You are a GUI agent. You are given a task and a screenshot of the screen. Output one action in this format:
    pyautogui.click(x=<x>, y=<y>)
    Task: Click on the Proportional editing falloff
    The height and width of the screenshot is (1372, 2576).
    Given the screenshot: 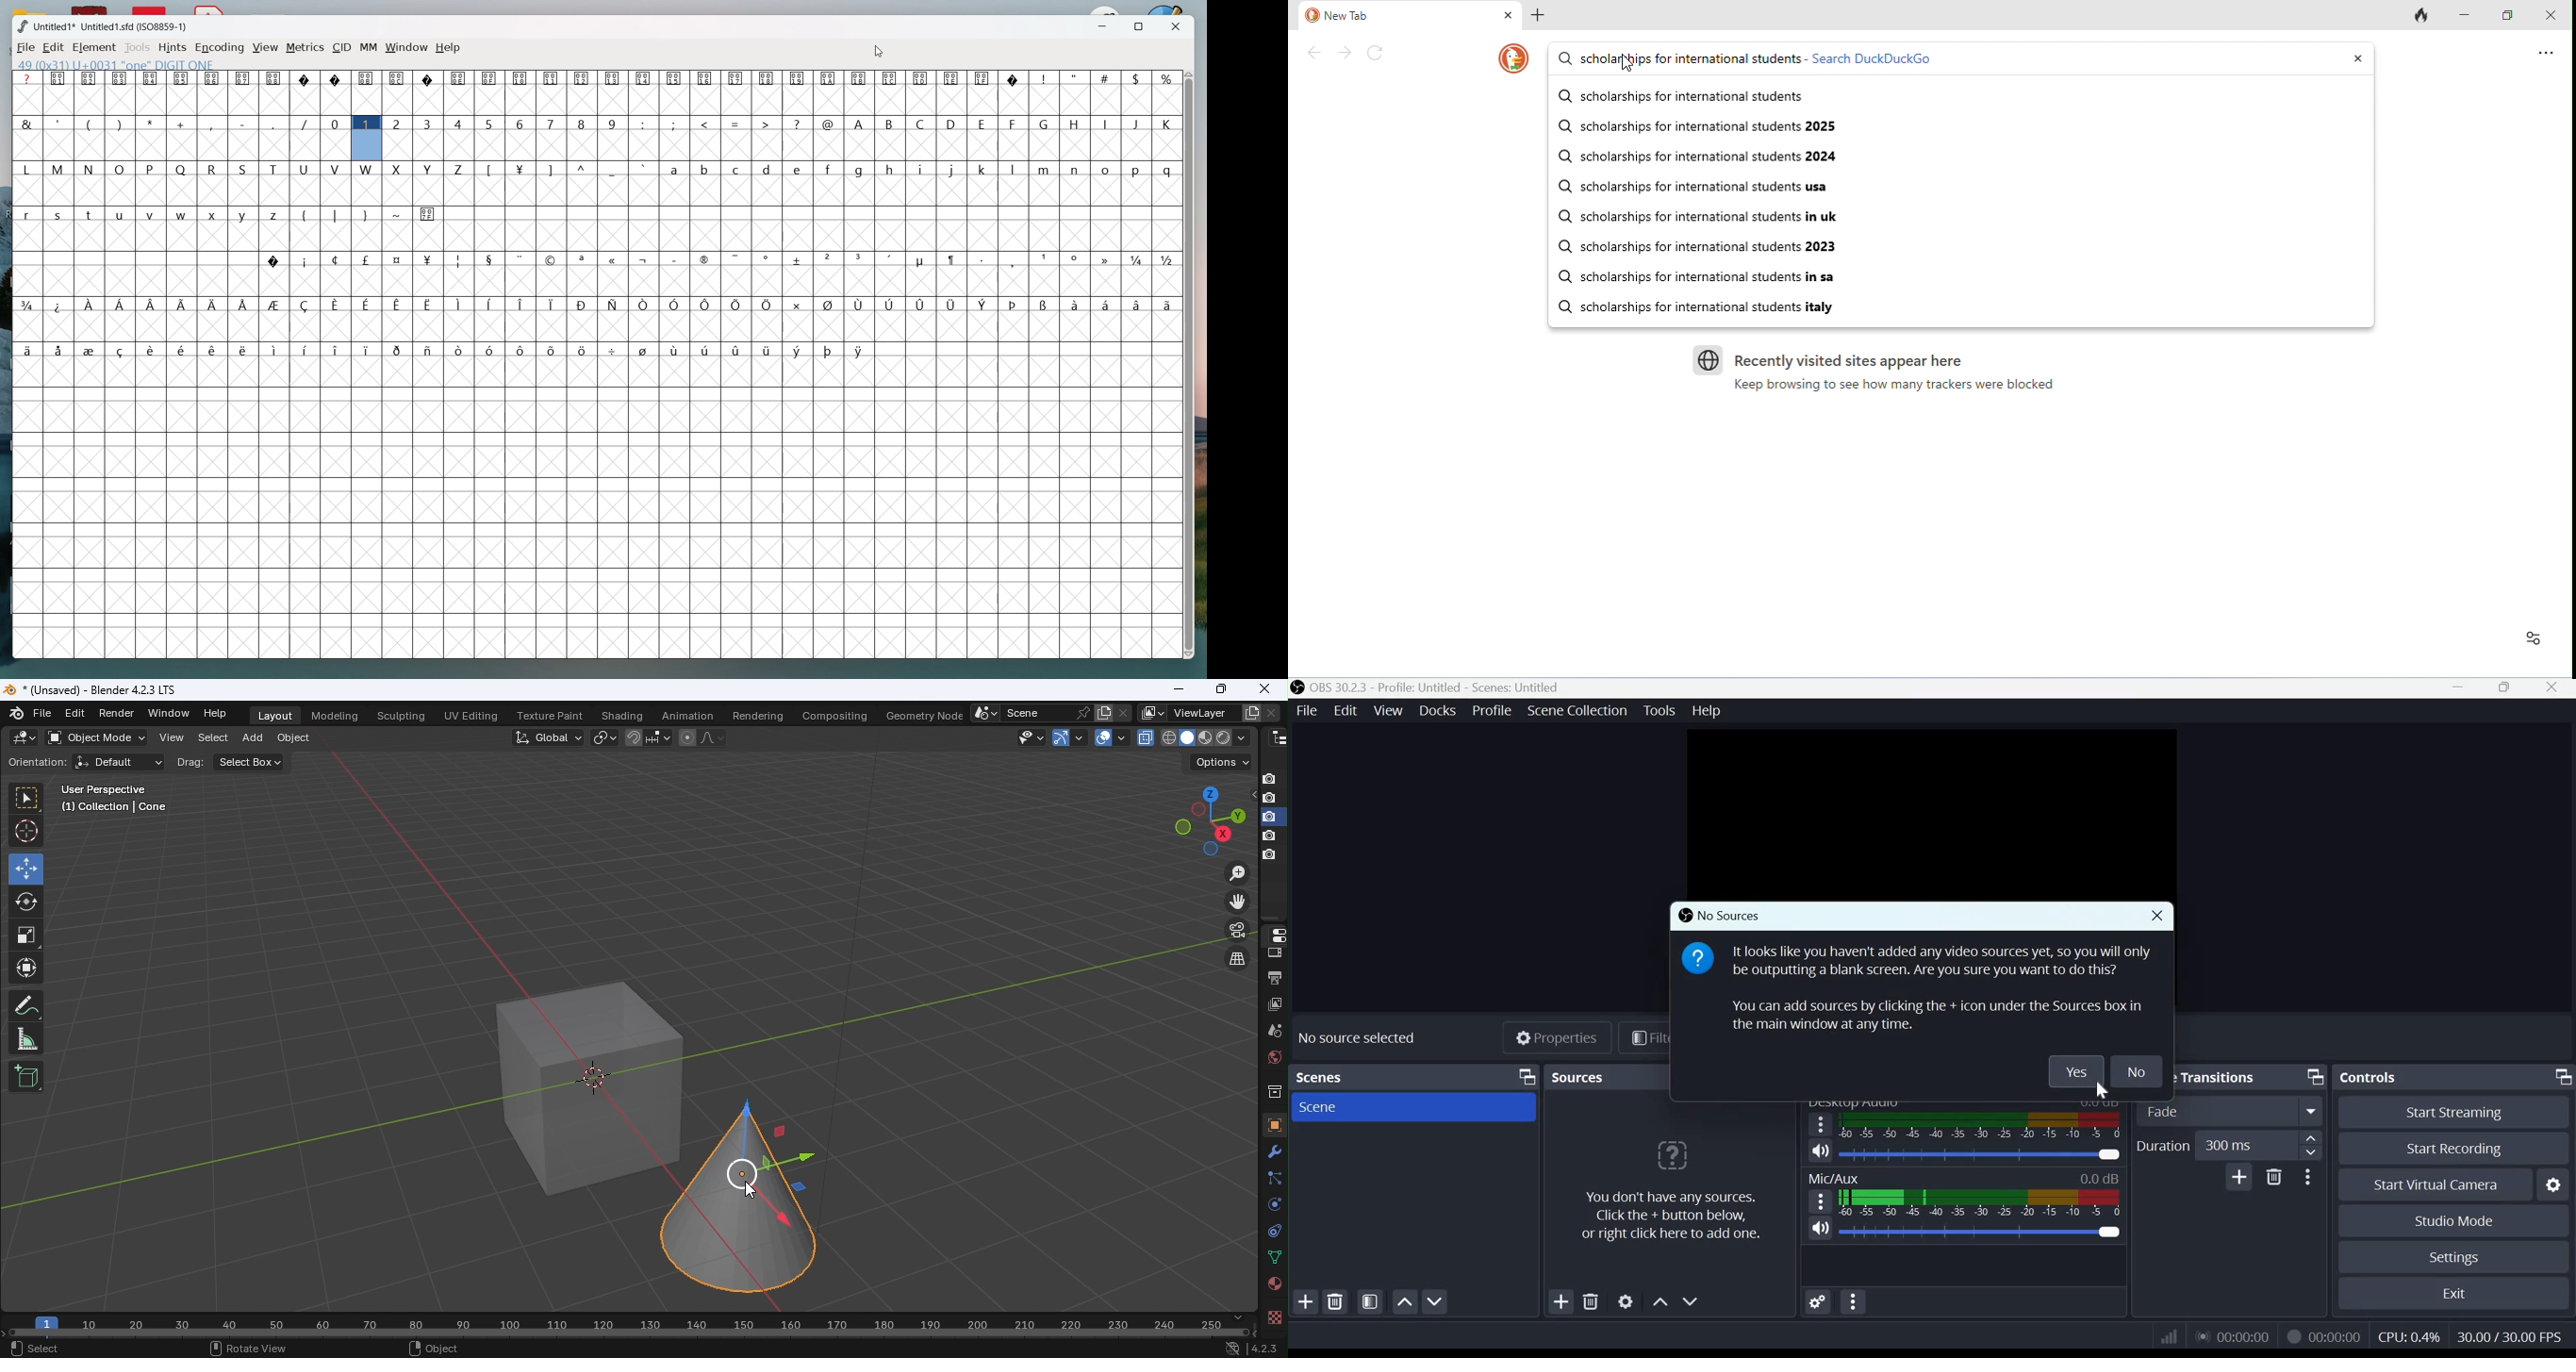 What is the action you would take?
    pyautogui.click(x=714, y=739)
    